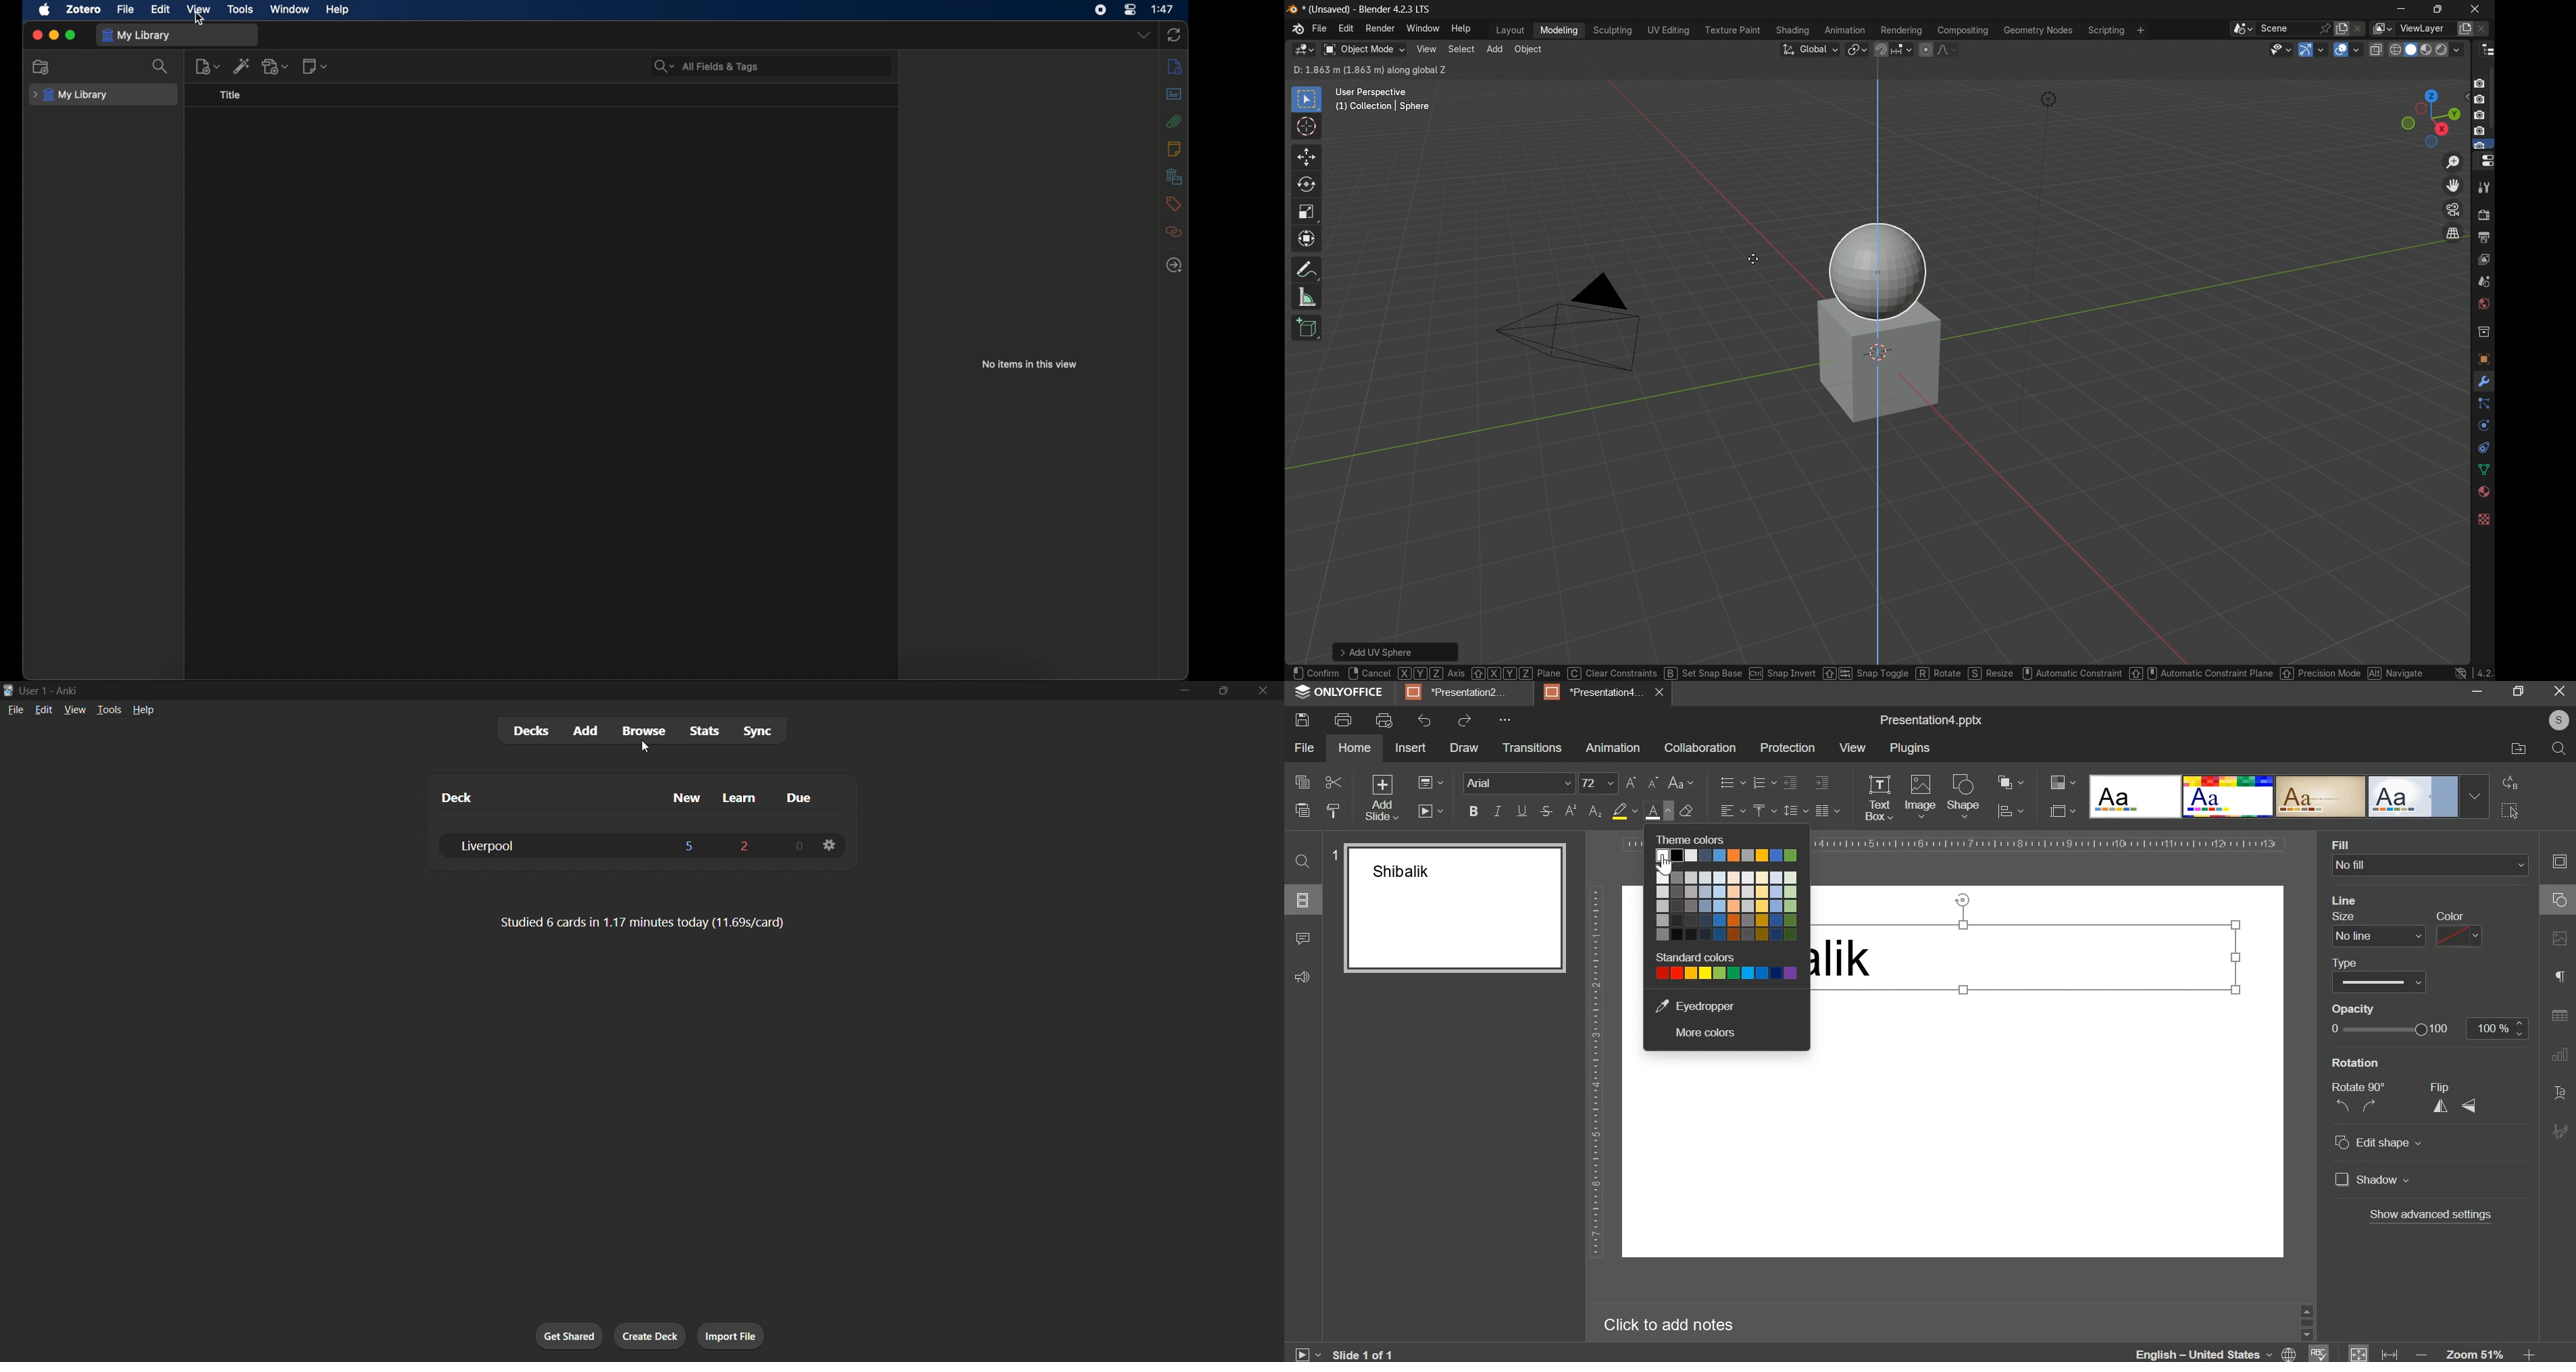 The width and height of the screenshot is (2576, 1372). Describe the element at coordinates (1411, 747) in the screenshot. I see `insert` at that location.